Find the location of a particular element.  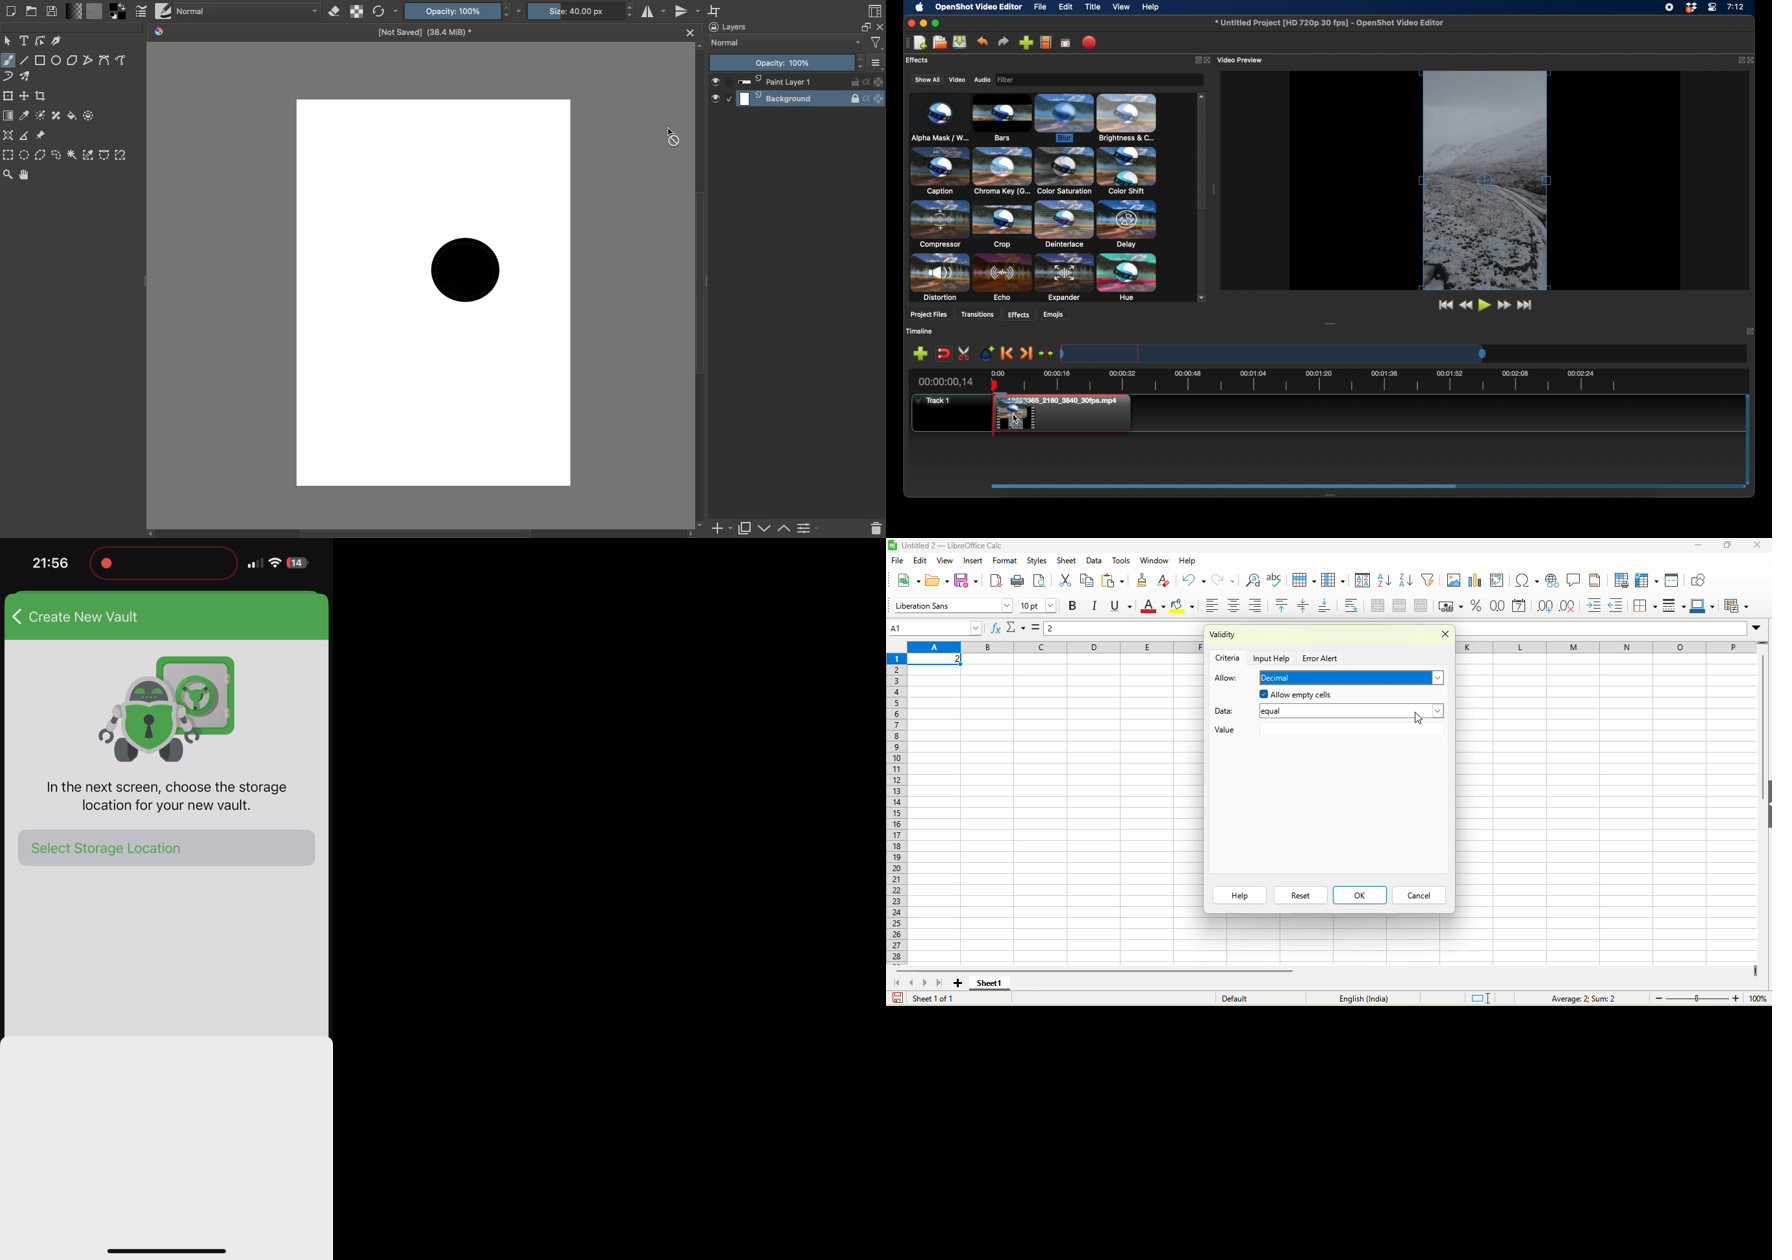

open is located at coordinates (937, 580).